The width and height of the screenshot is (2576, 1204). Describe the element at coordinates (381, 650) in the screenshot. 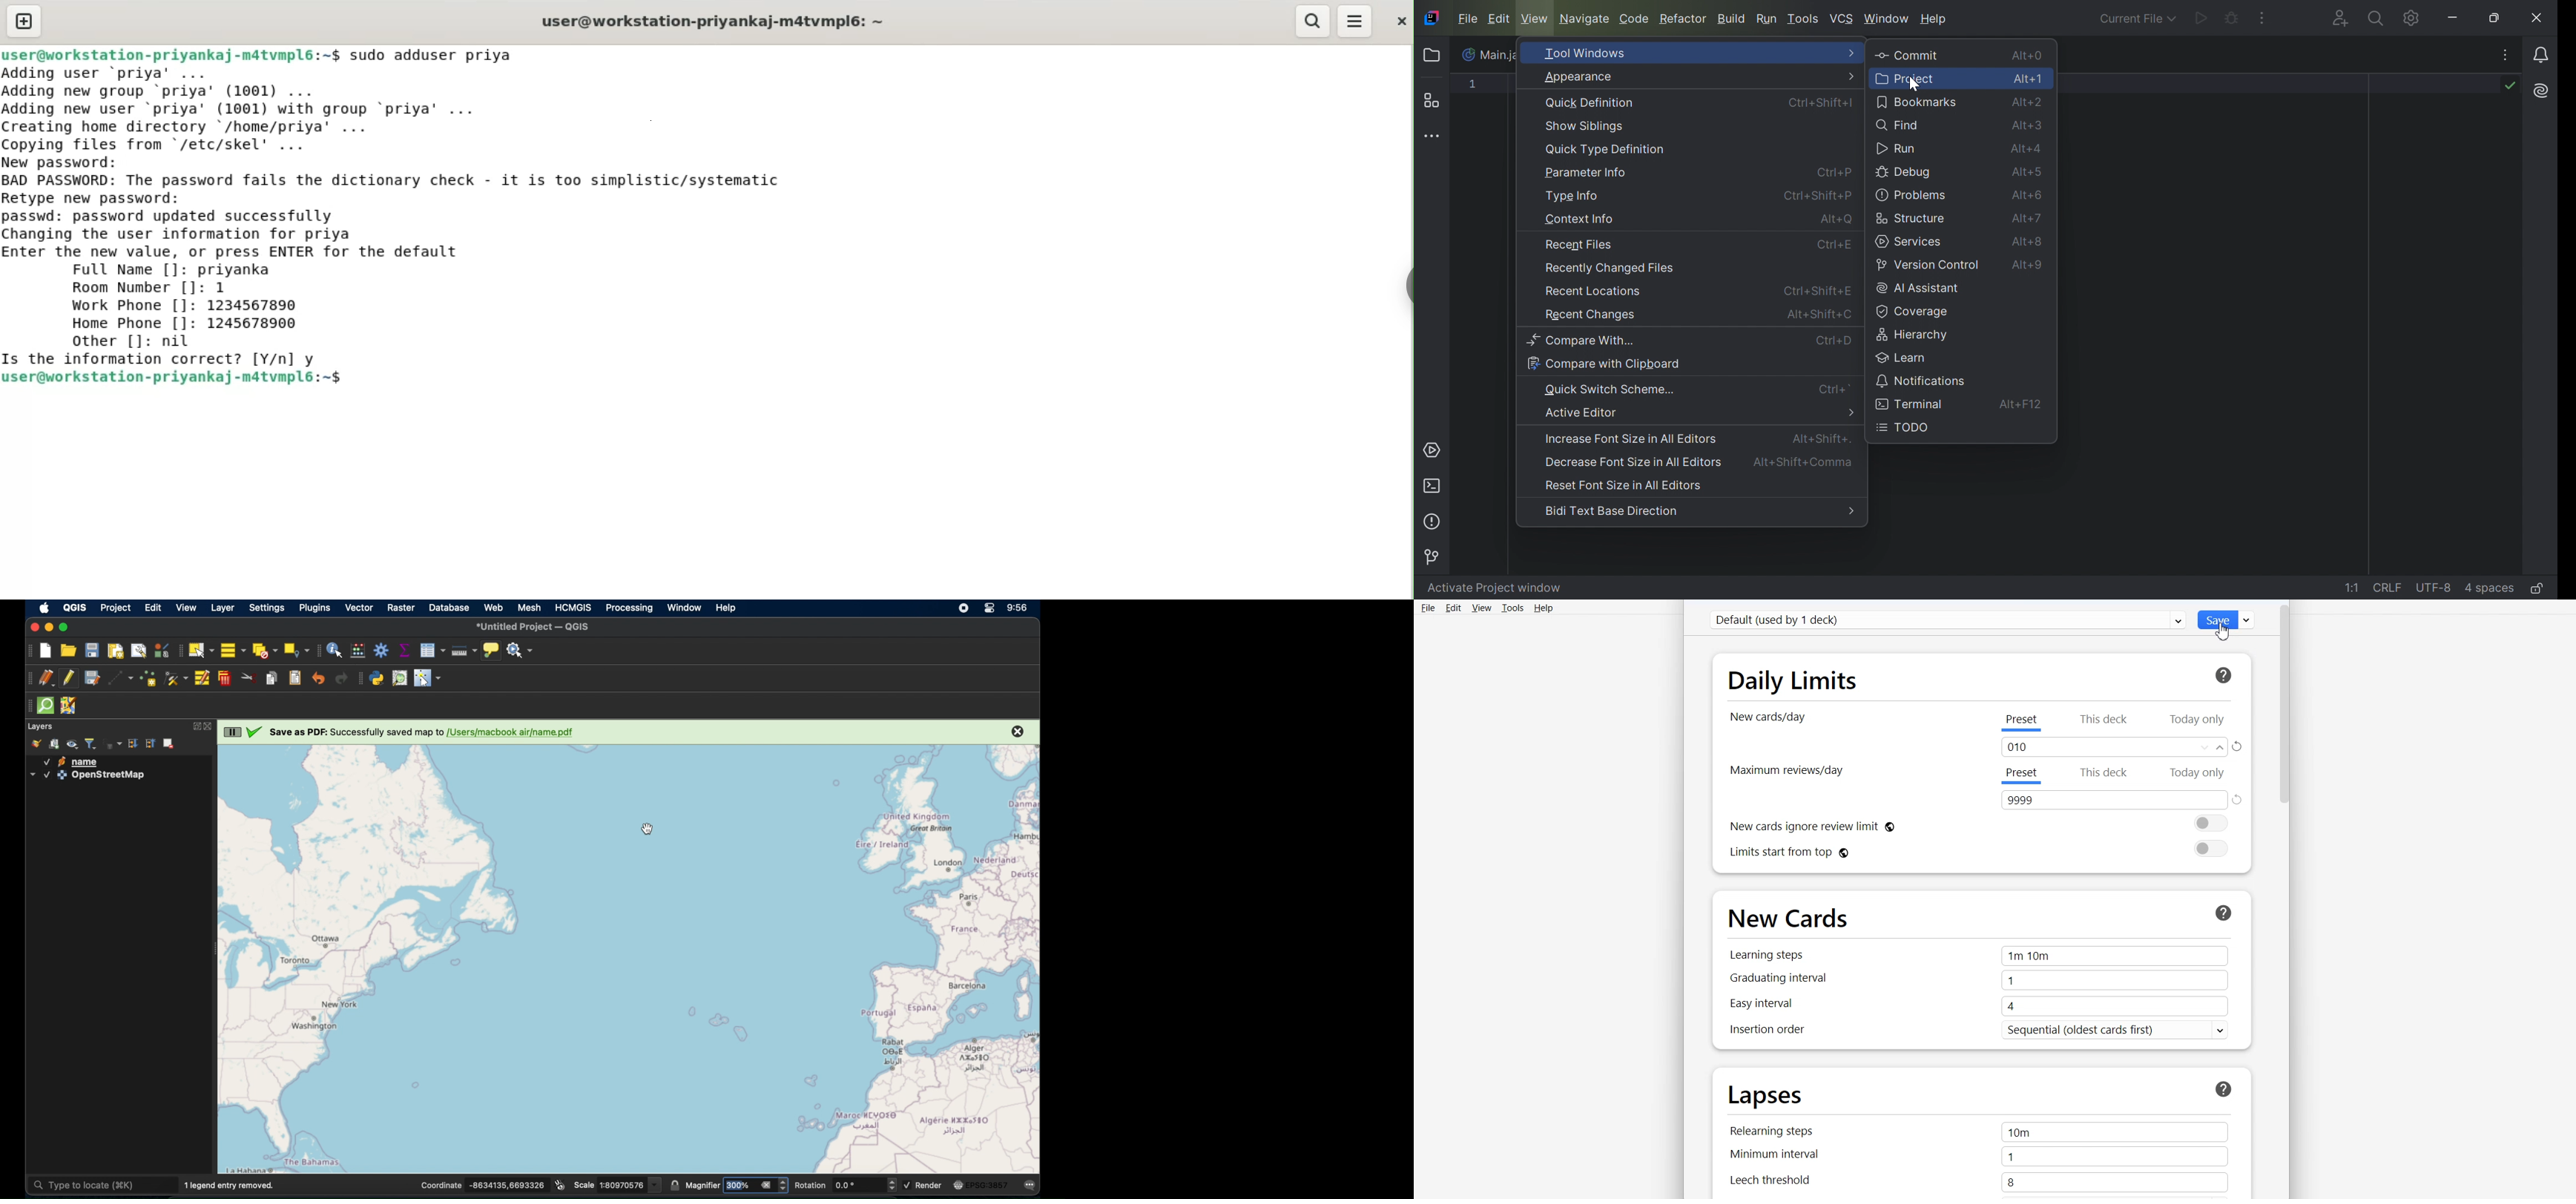

I see `toolbox` at that location.